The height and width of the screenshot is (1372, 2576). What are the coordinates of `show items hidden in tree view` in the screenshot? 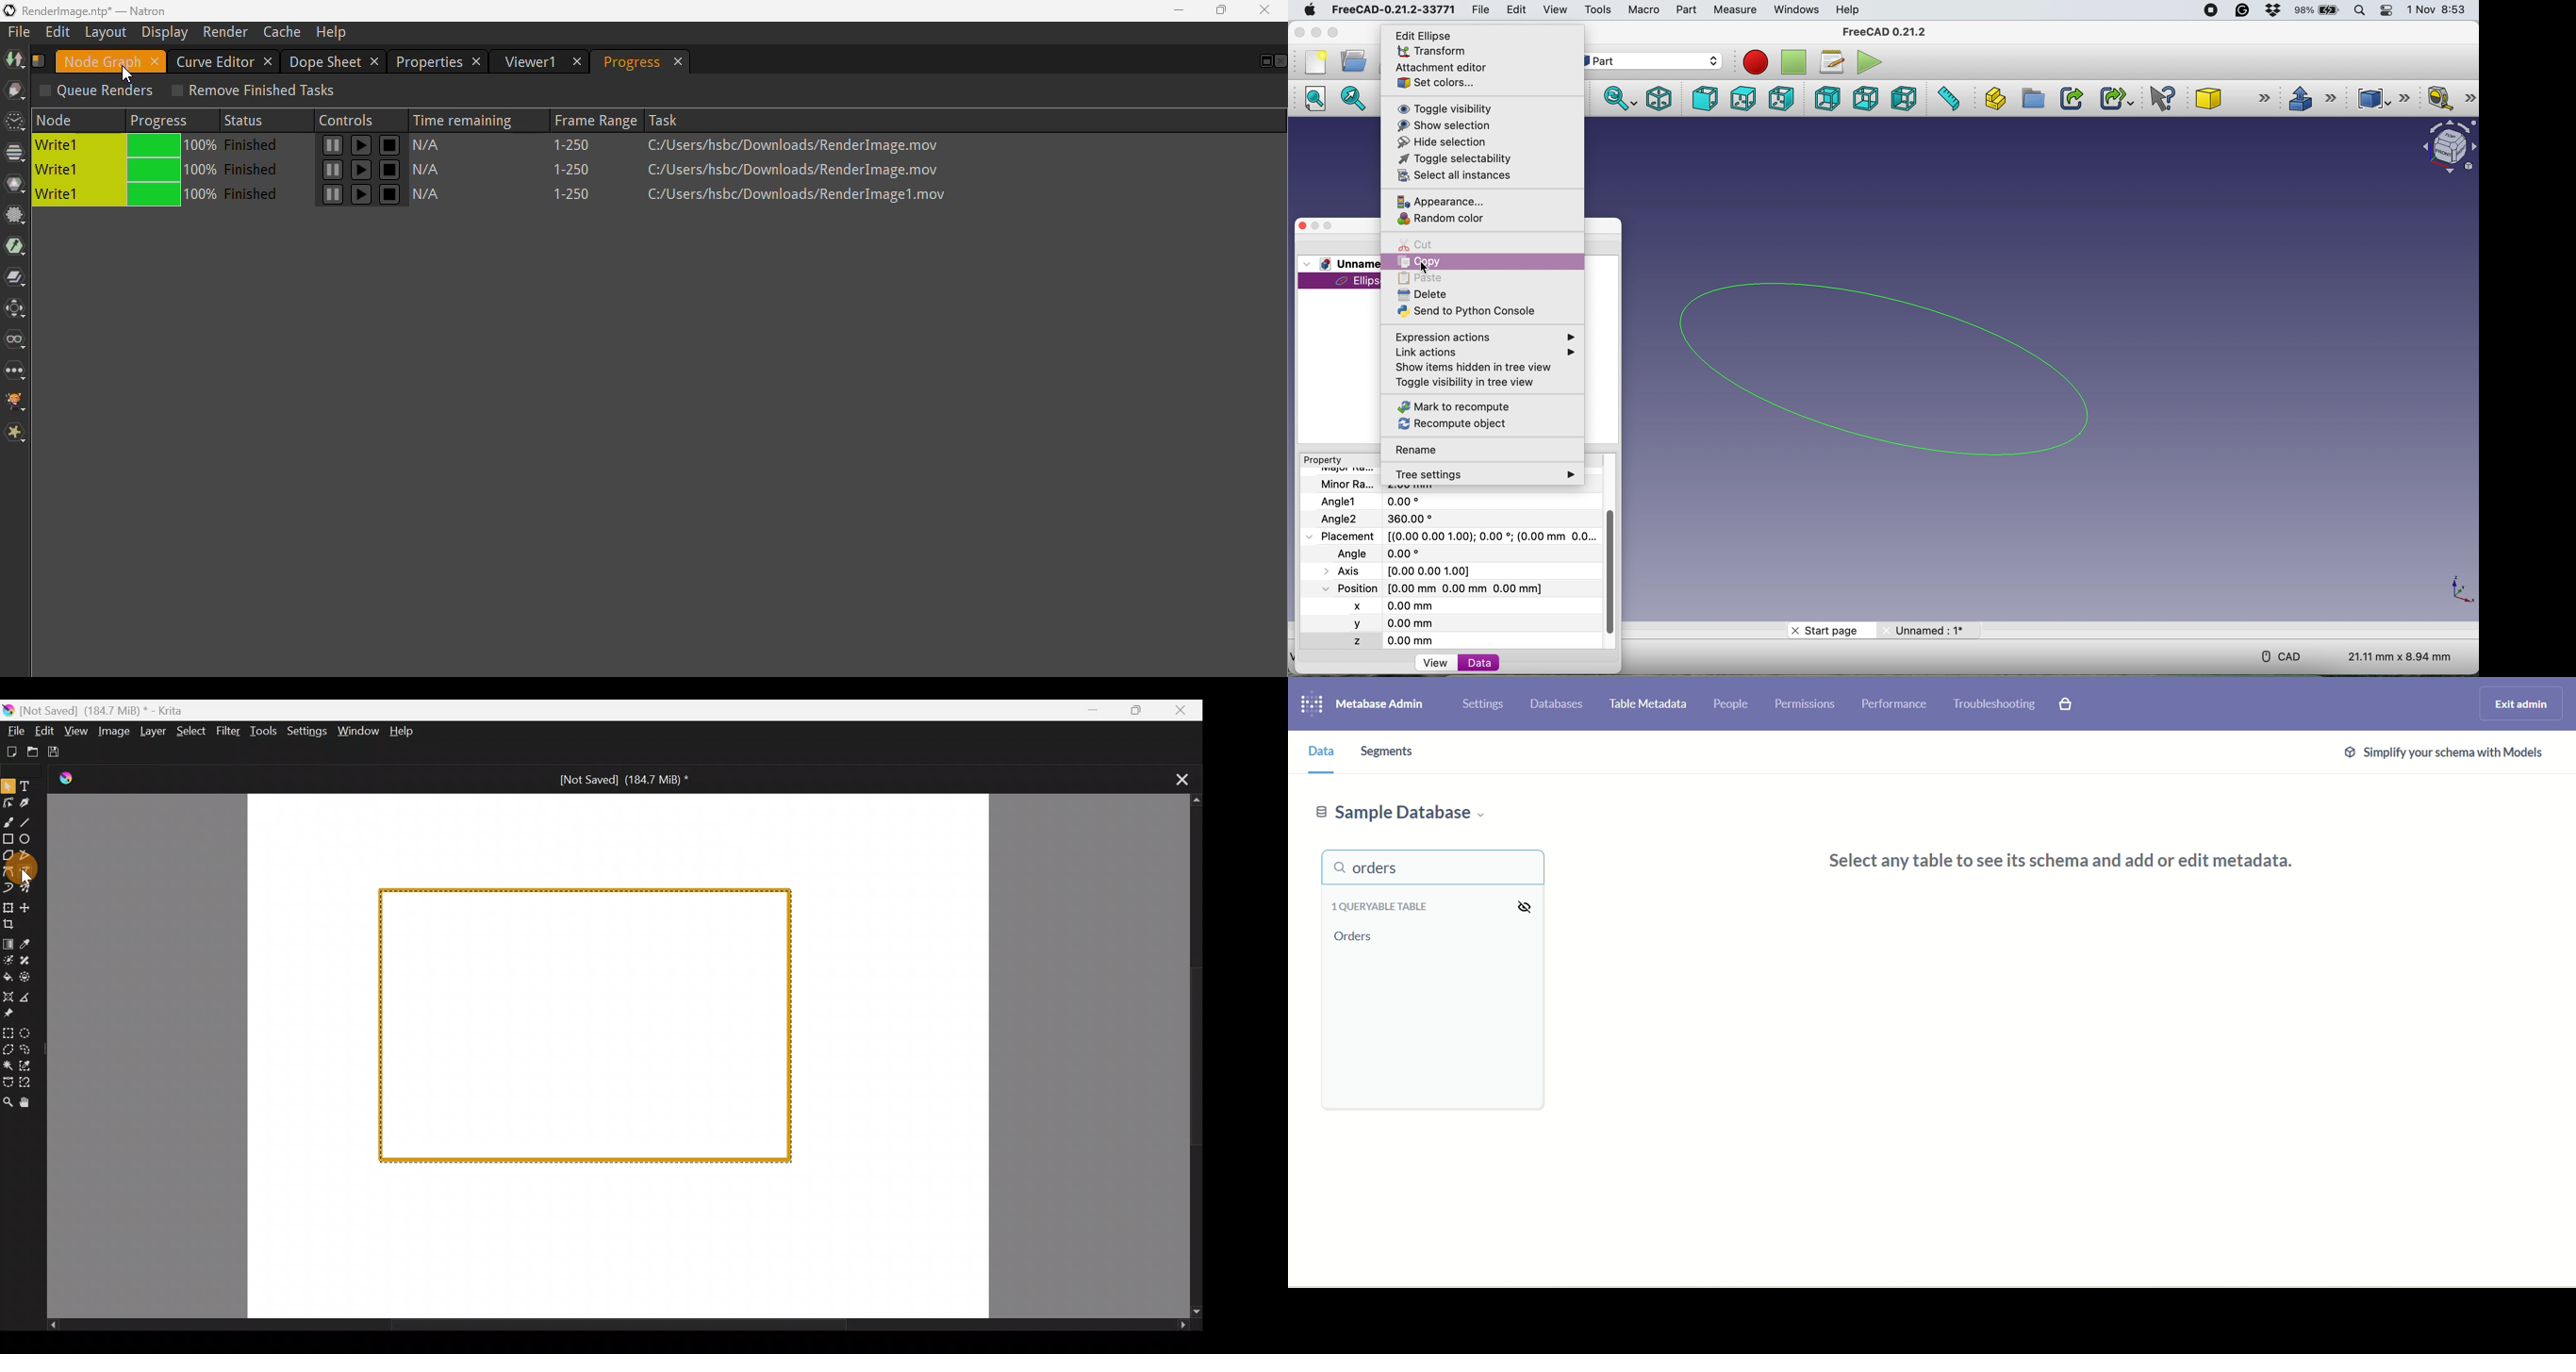 It's located at (1474, 367).